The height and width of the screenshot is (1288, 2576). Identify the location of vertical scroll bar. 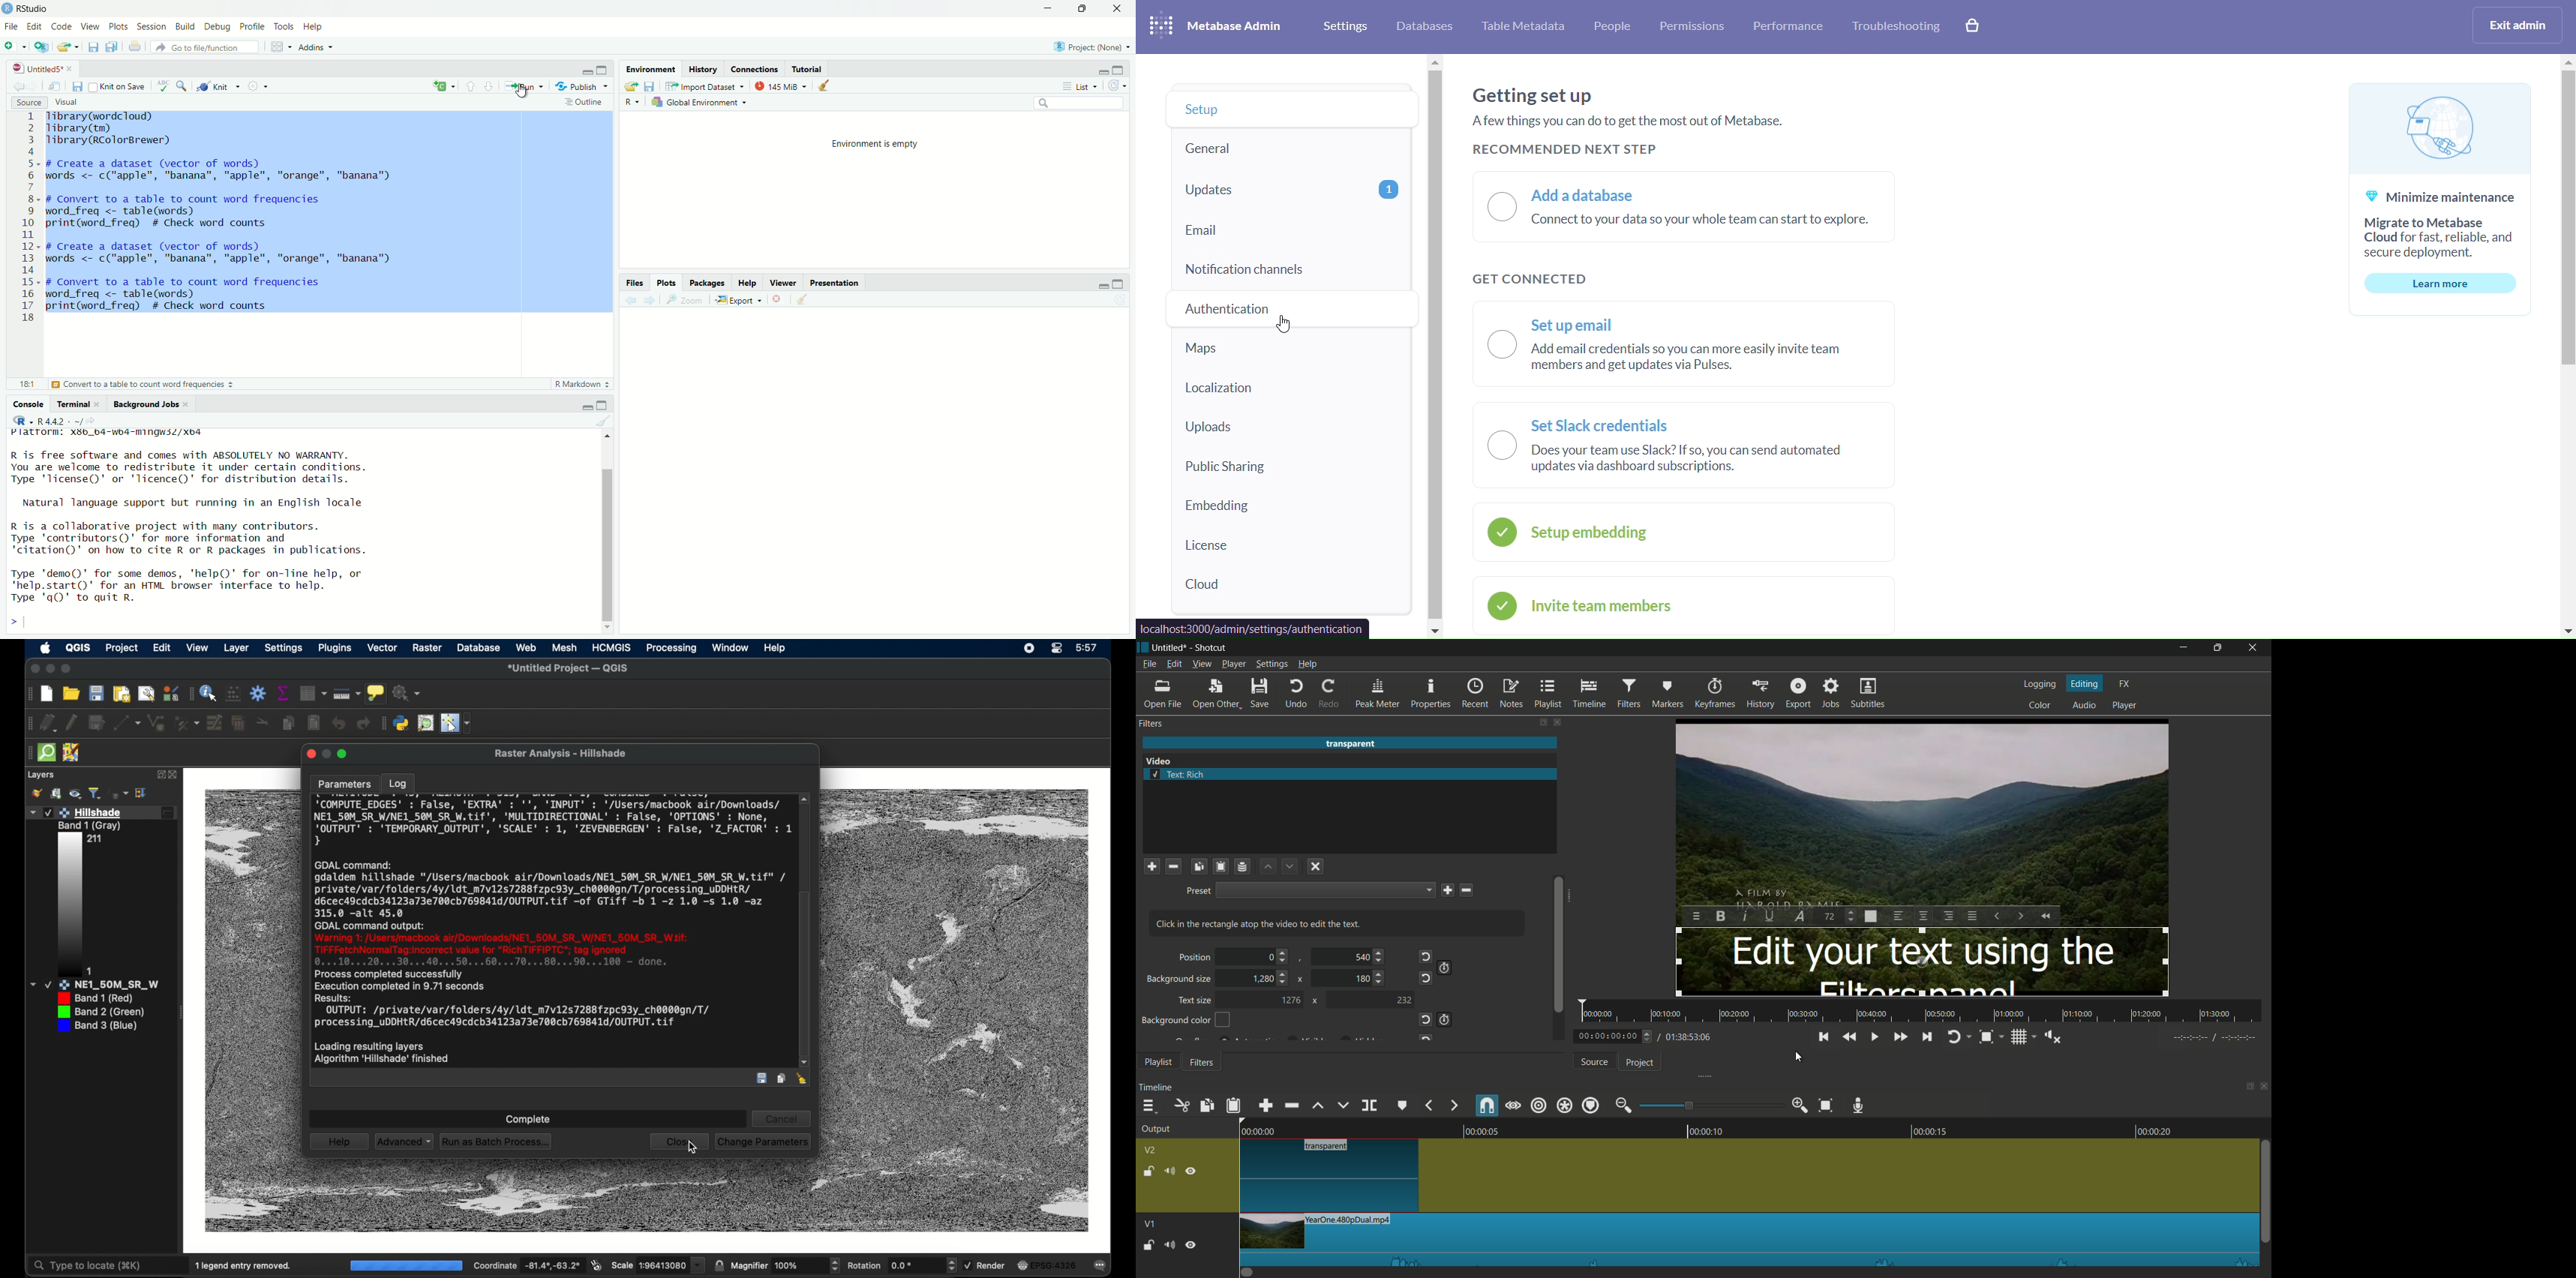
(1436, 346).